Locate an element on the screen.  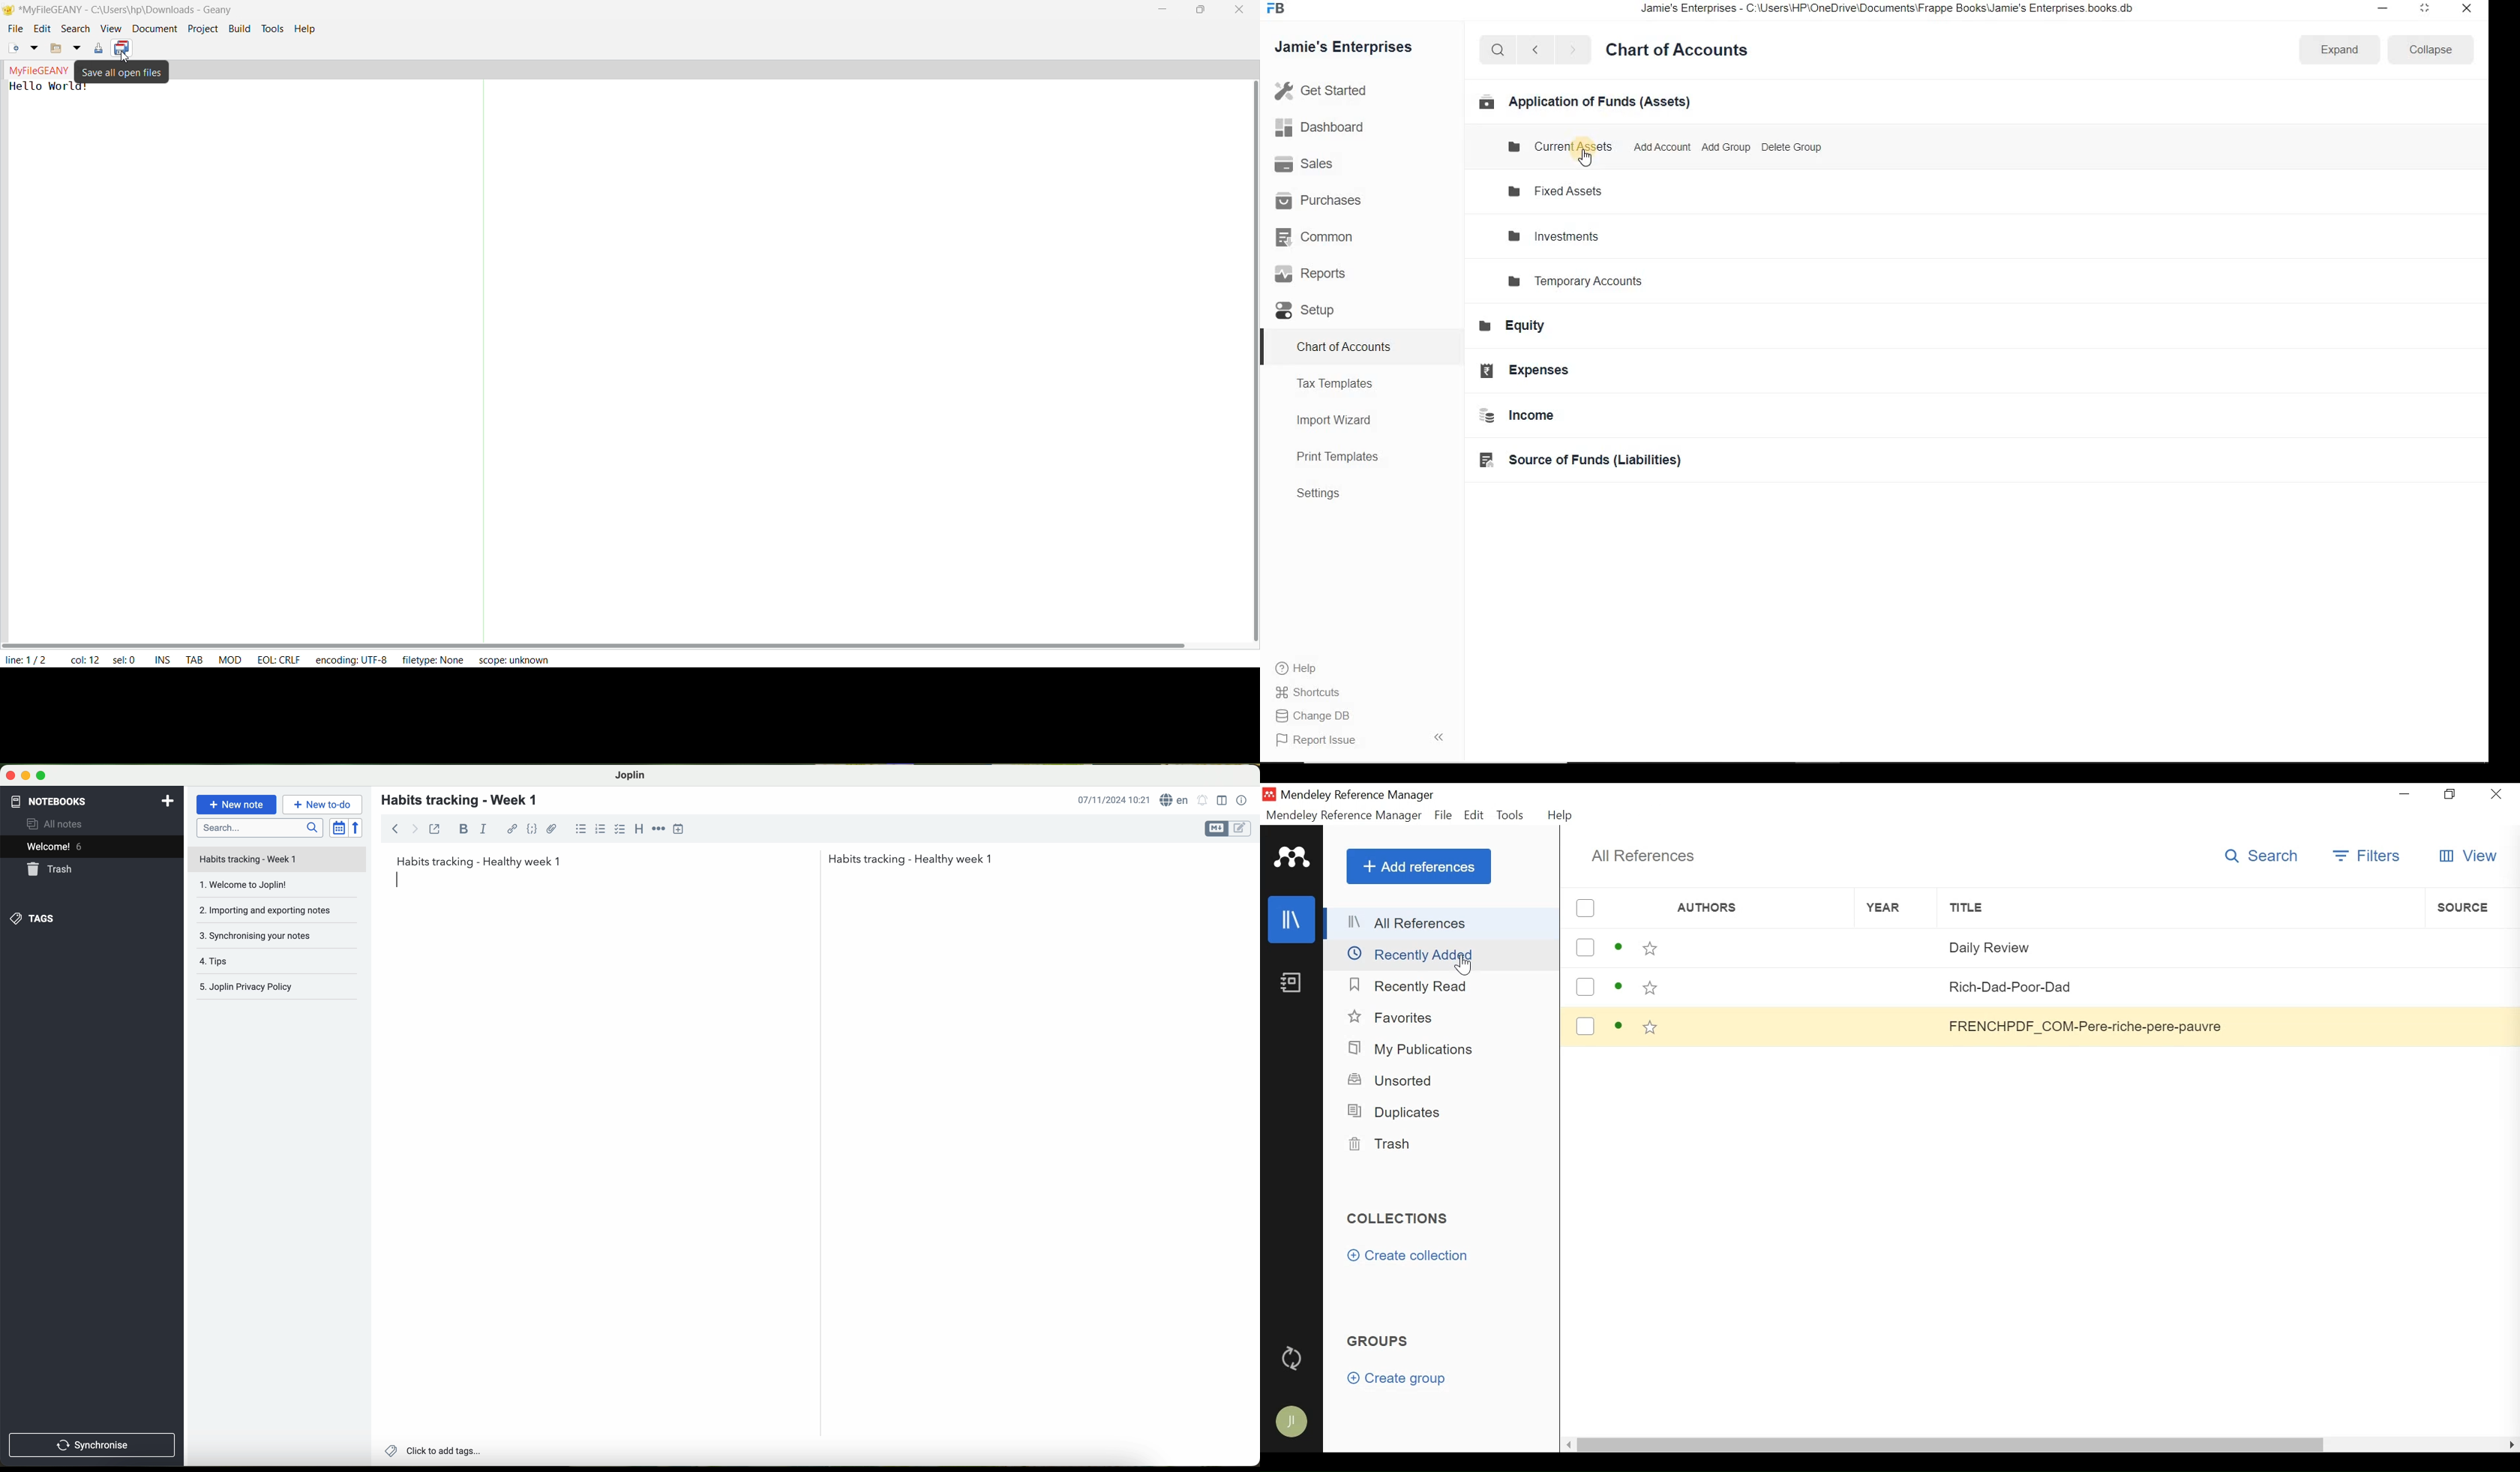
toggle sort order field is located at coordinates (338, 827).